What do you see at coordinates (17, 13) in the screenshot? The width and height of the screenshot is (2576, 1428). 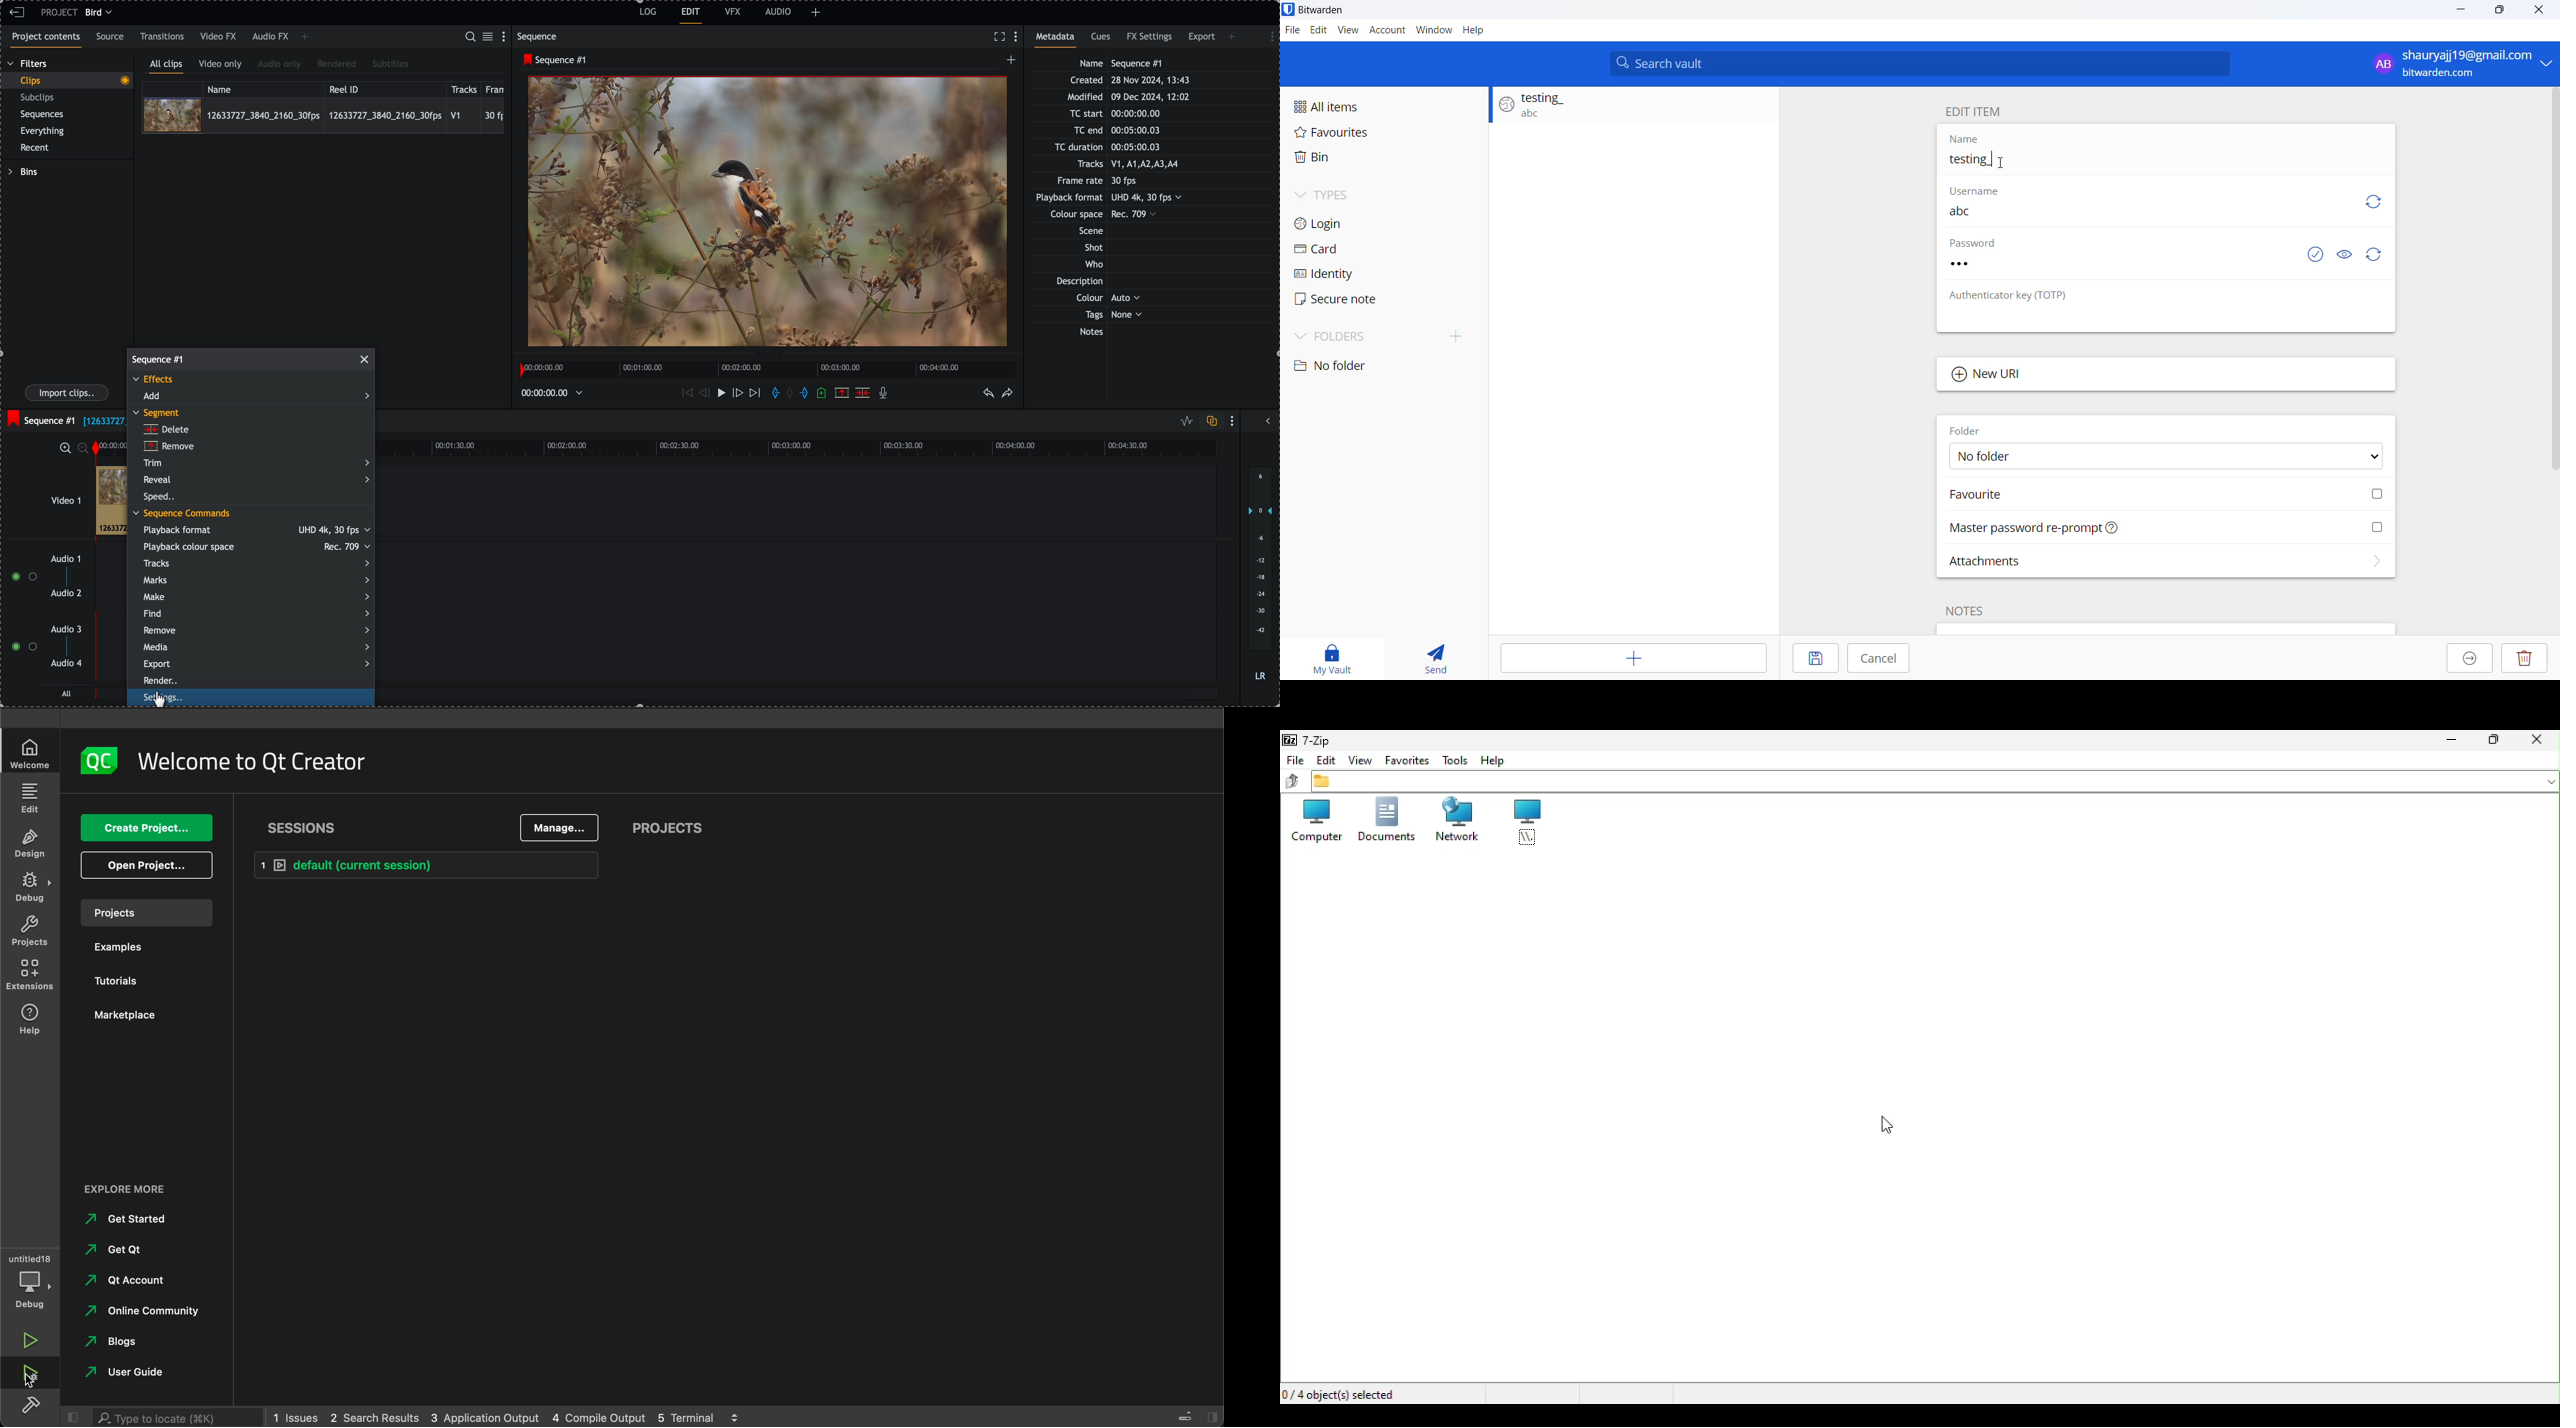 I see `leave` at bounding box center [17, 13].